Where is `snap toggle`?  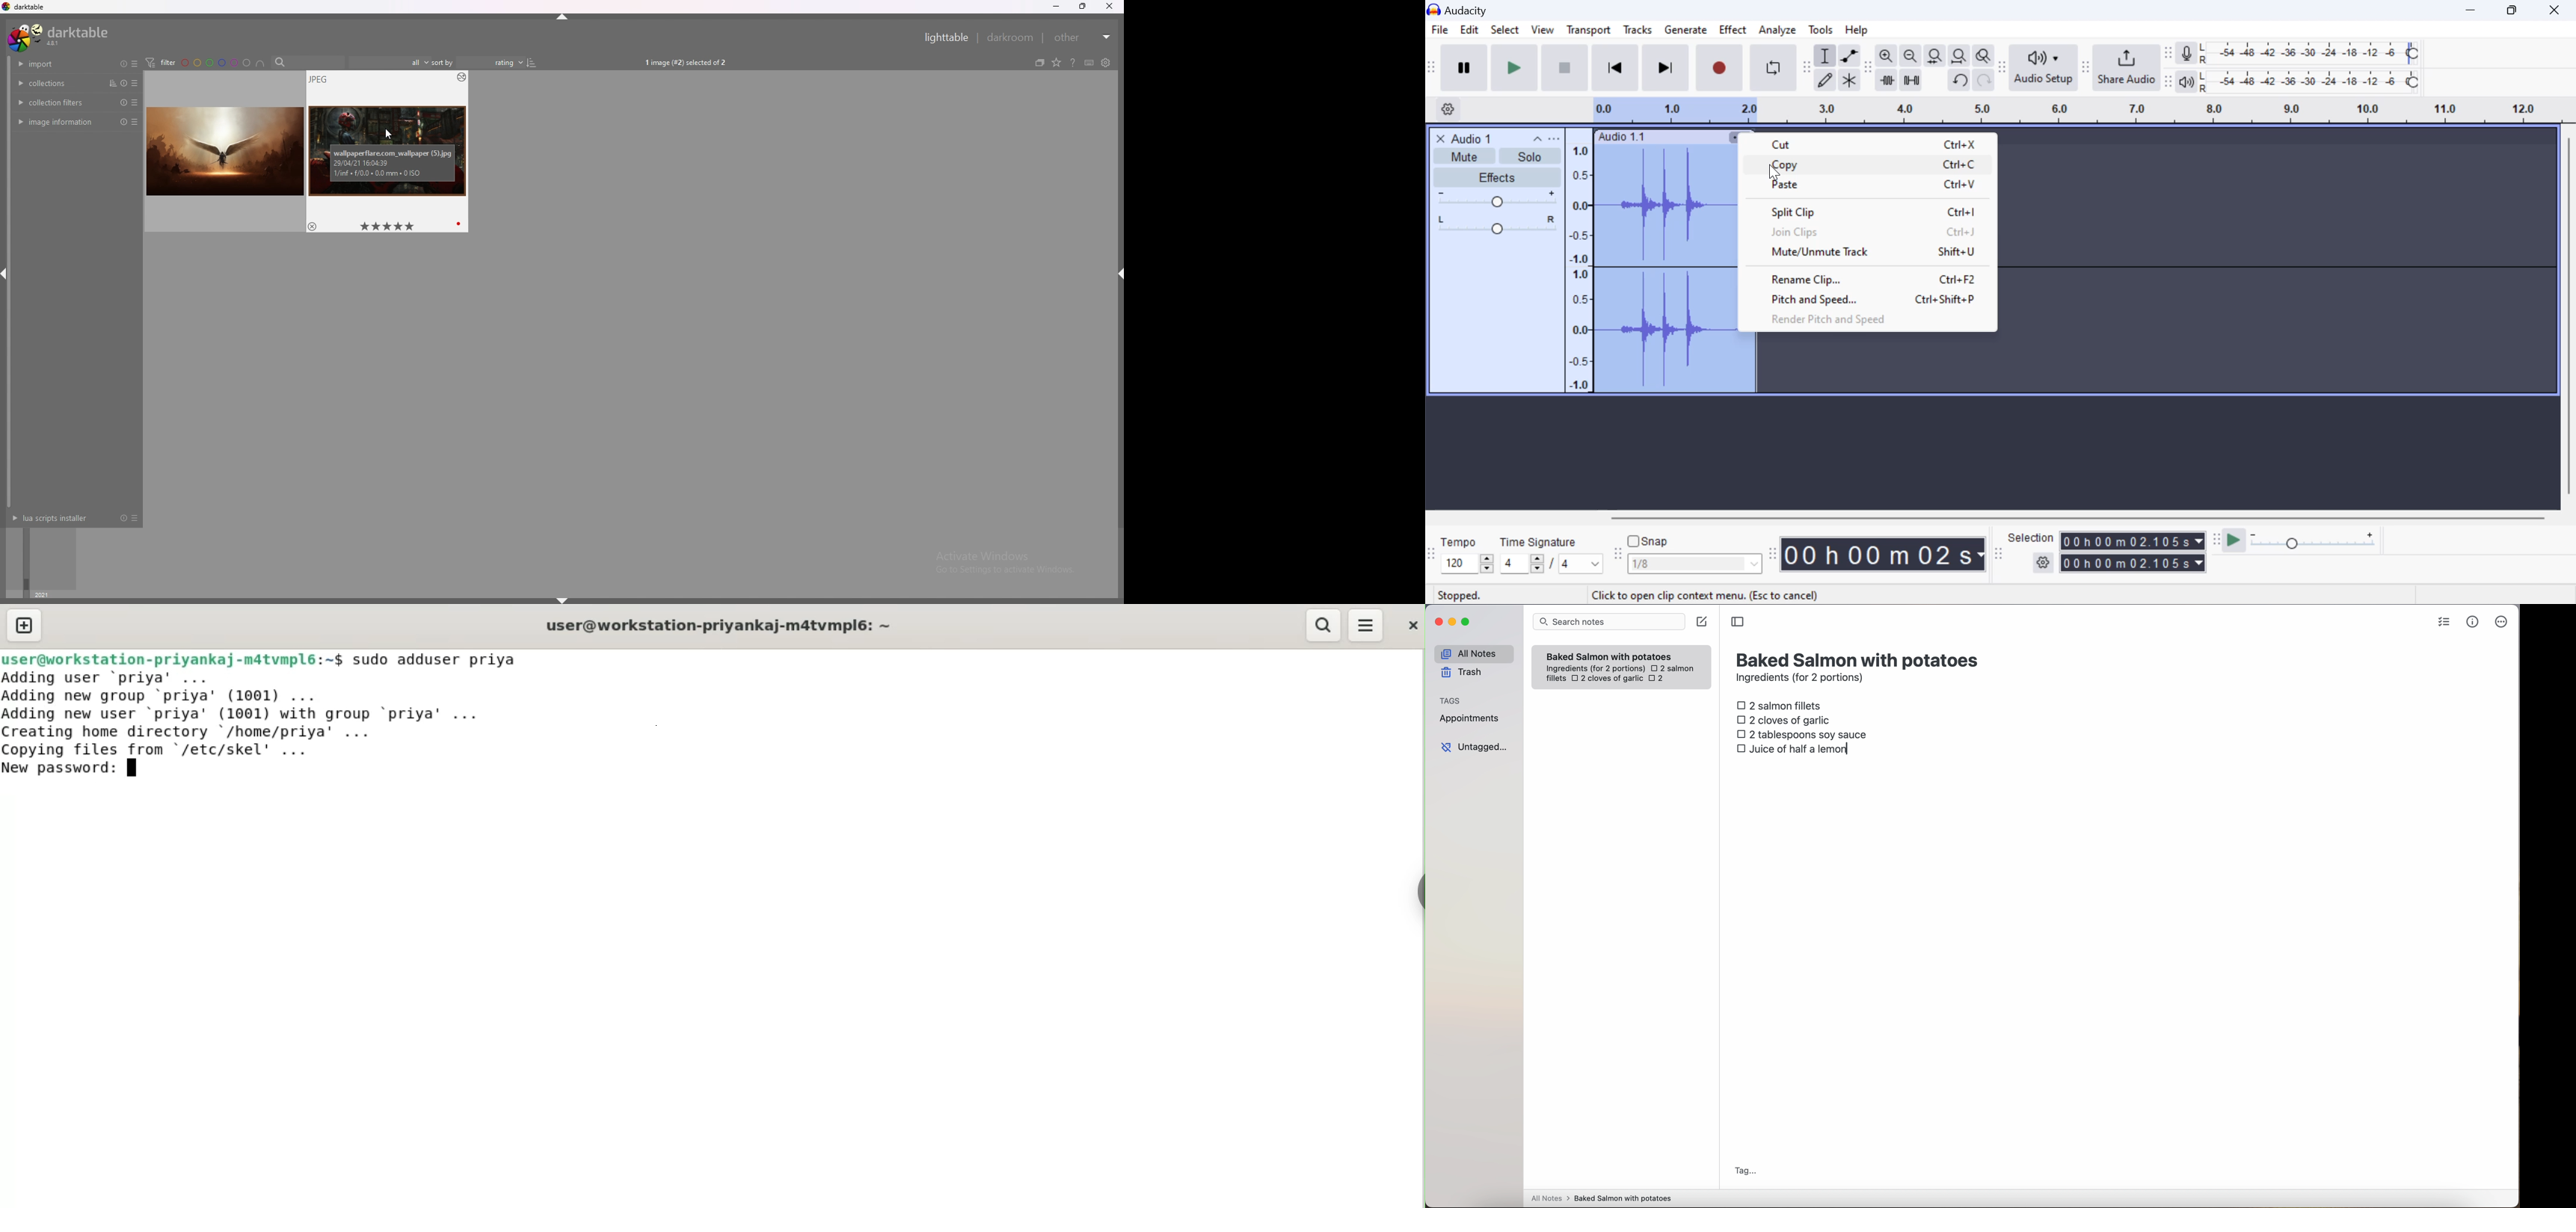
snap toggle is located at coordinates (1654, 541).